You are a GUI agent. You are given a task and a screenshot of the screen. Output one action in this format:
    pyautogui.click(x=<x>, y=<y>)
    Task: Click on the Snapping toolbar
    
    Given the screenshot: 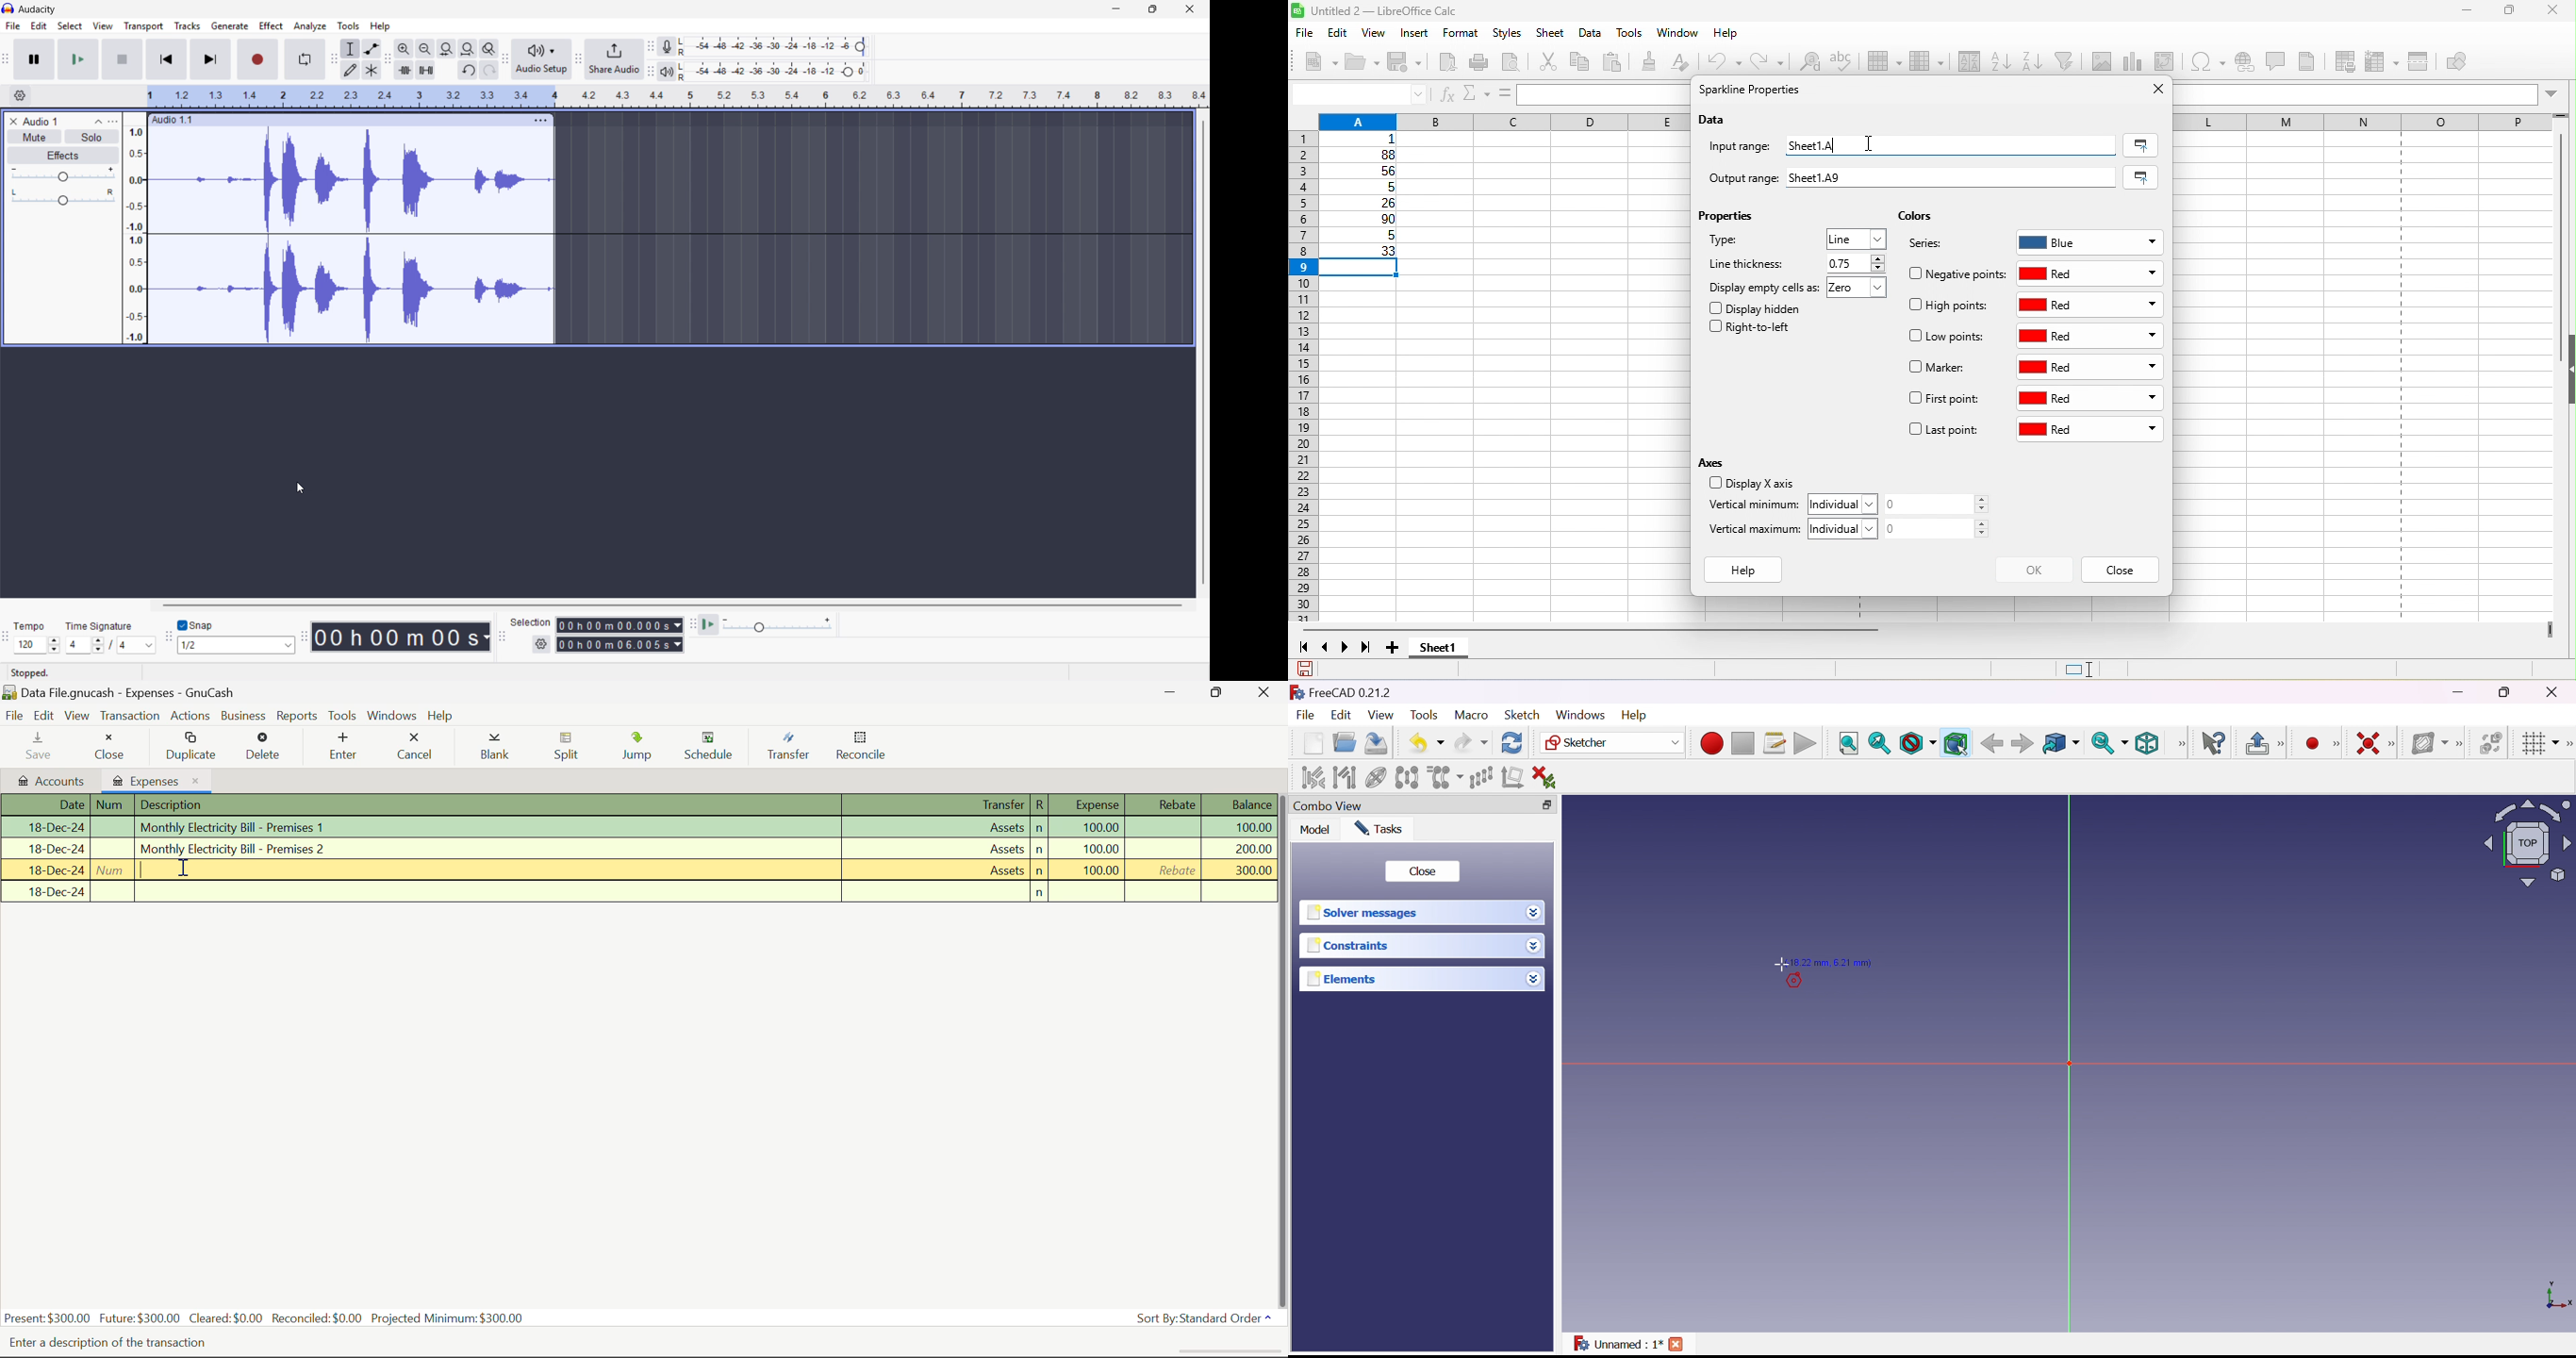 What is the action you would take?
    pyautogui.click(x=169, y=638)
    